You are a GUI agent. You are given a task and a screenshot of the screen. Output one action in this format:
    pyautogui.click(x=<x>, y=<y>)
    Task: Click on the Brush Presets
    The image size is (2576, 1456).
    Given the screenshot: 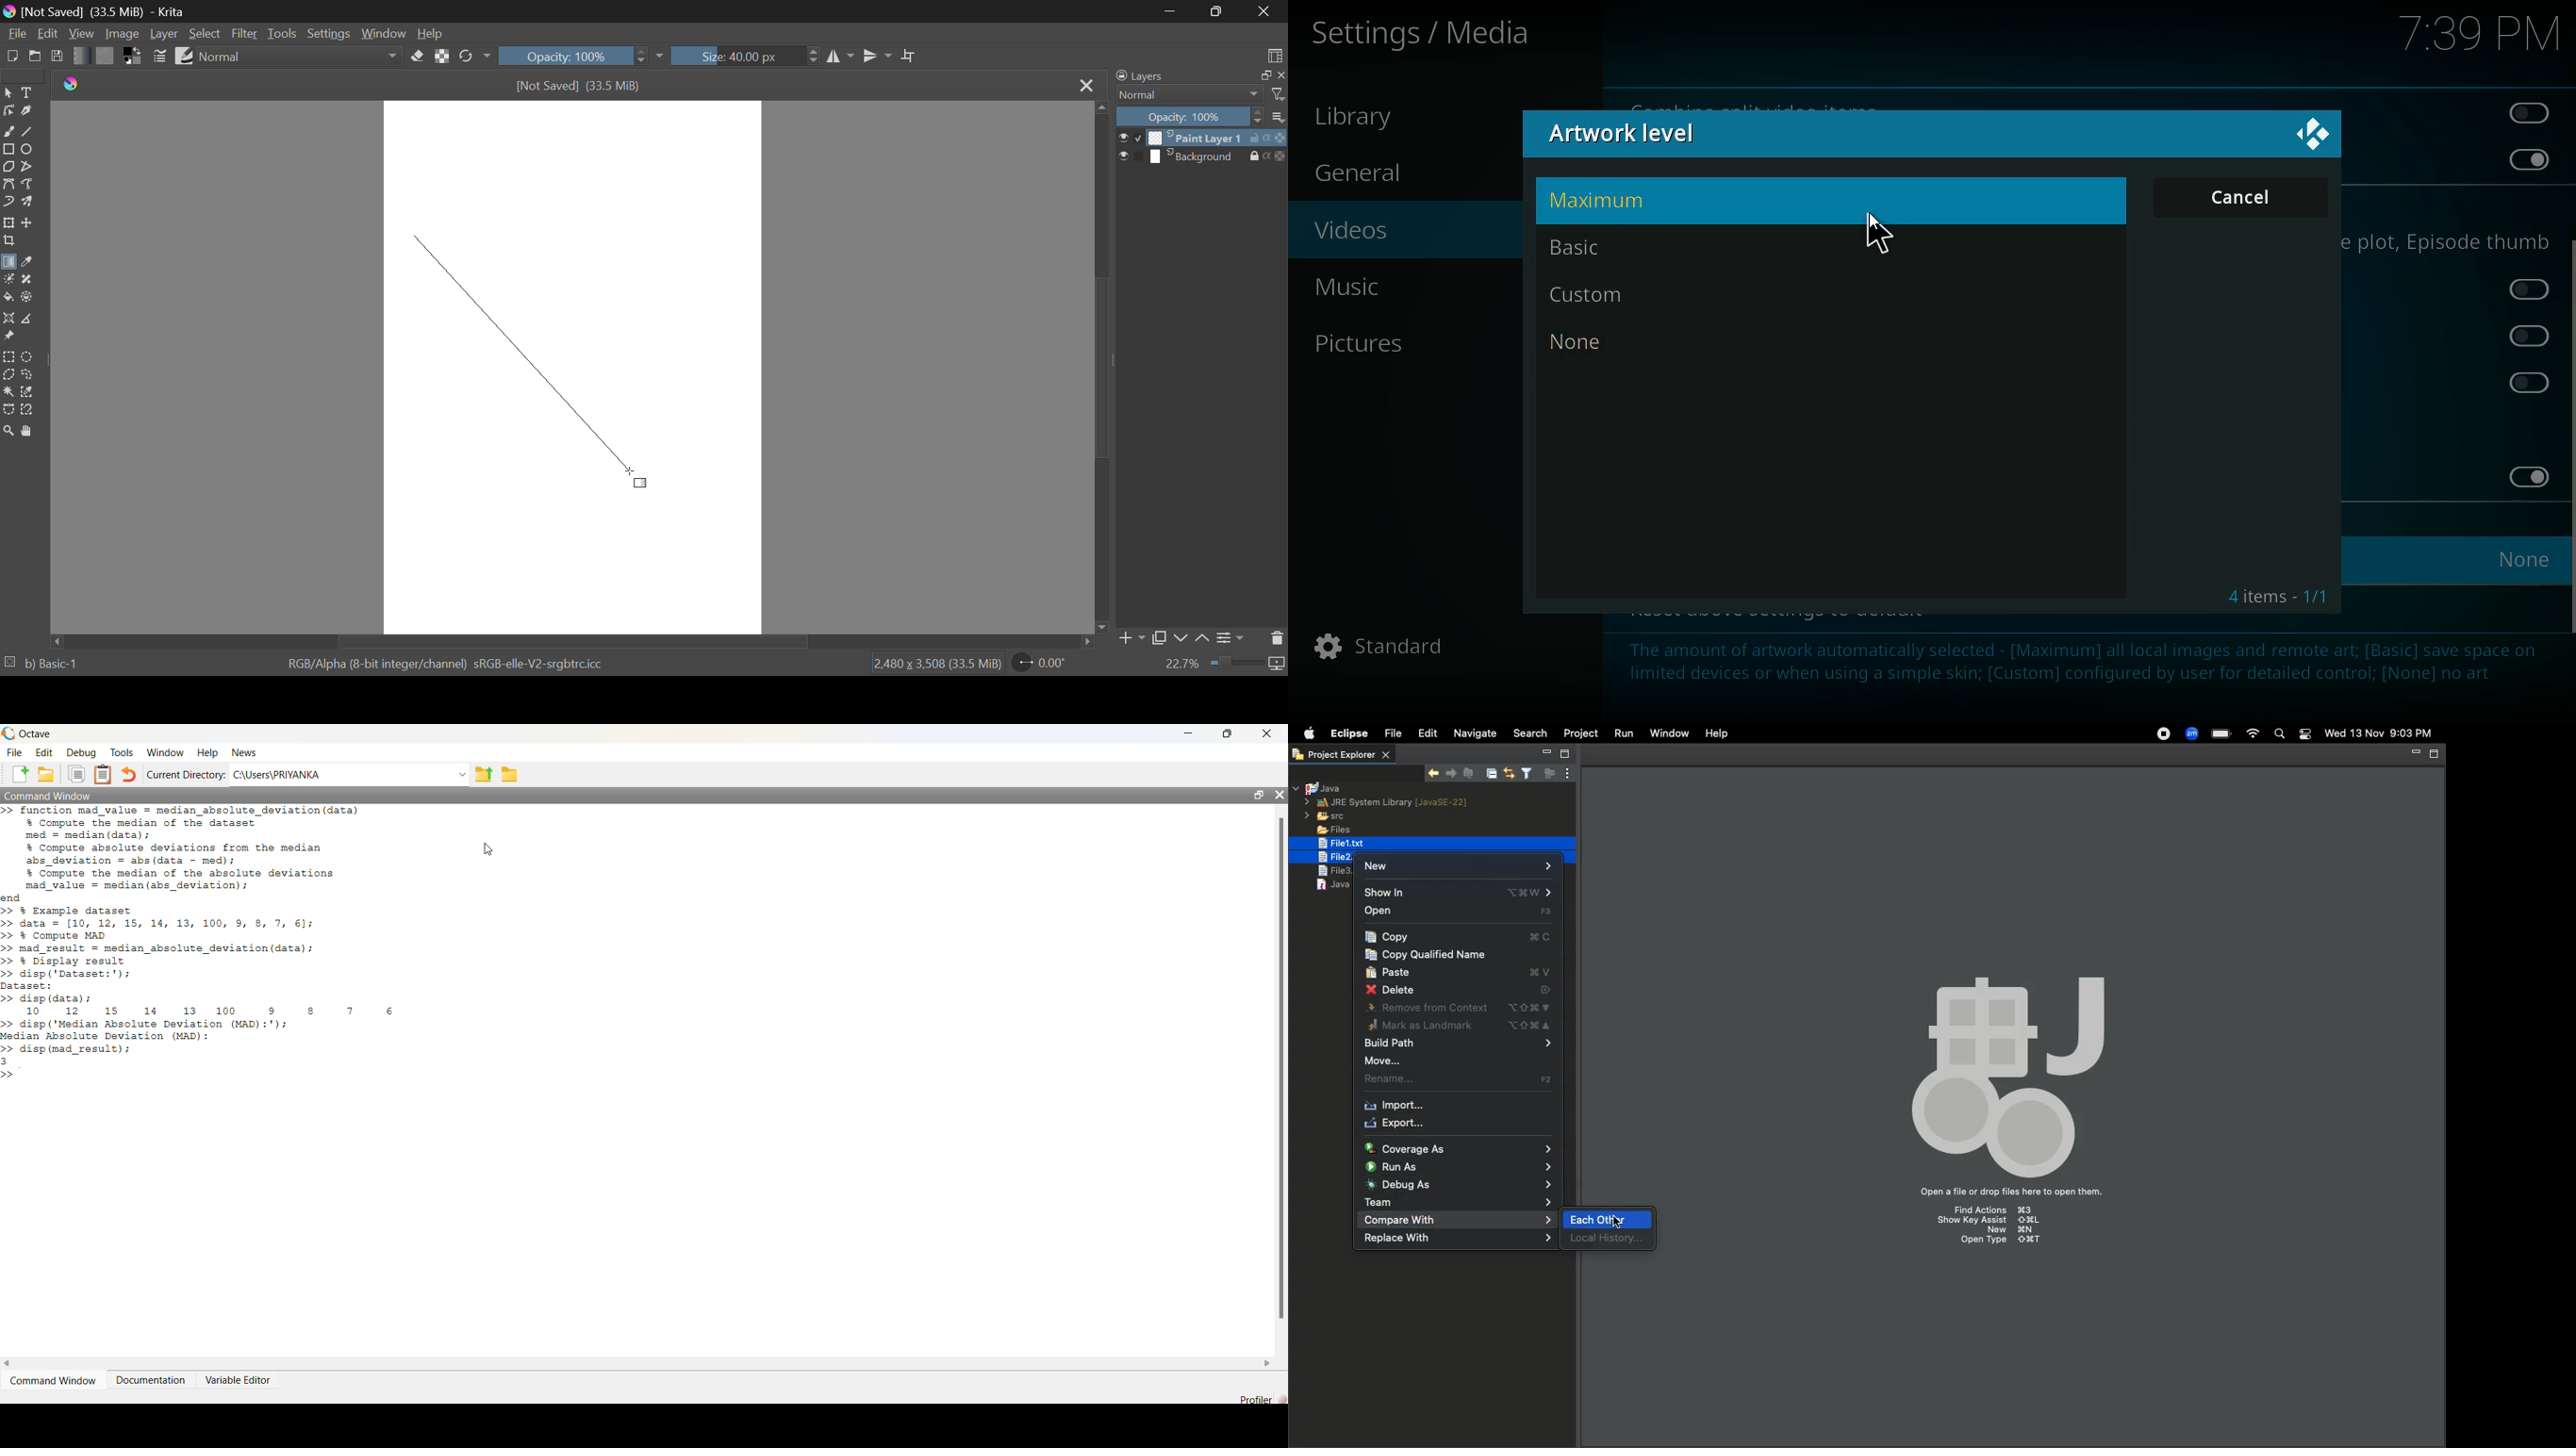 What is the action you would take?
    pyautogui.click(x=182, y=54)
    